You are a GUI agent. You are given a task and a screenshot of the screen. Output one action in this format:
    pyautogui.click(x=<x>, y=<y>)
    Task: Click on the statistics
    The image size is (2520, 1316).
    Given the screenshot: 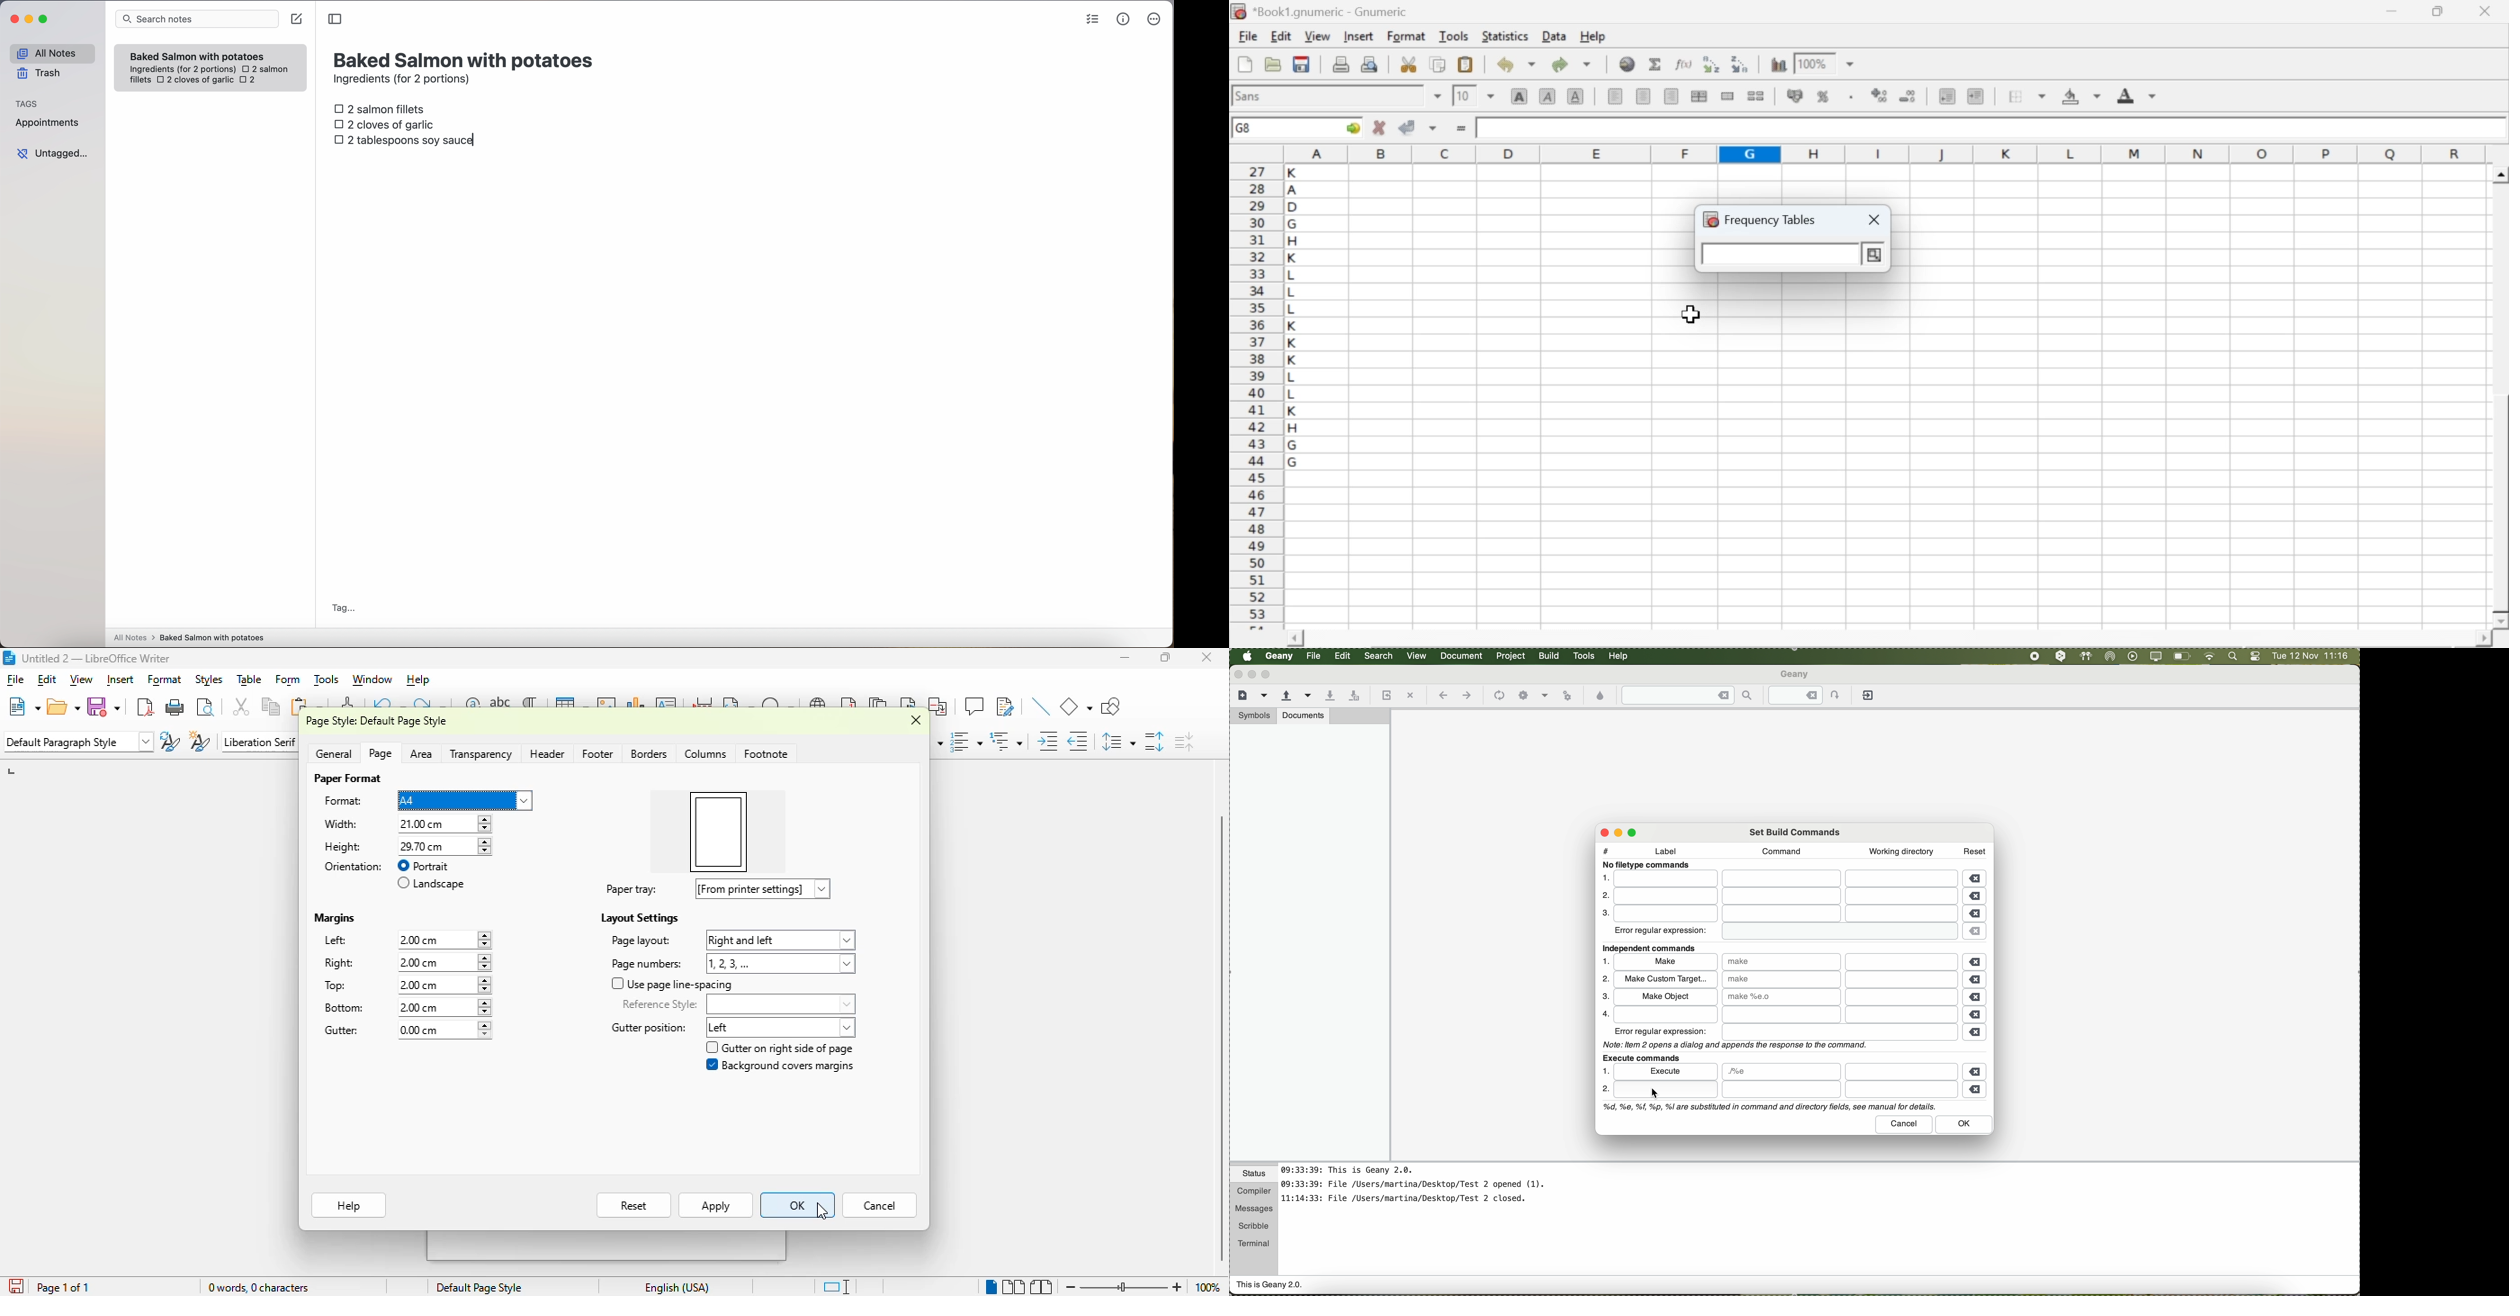 What is the action you would take?
    pyautogui.click(x=1503, y=36)
    